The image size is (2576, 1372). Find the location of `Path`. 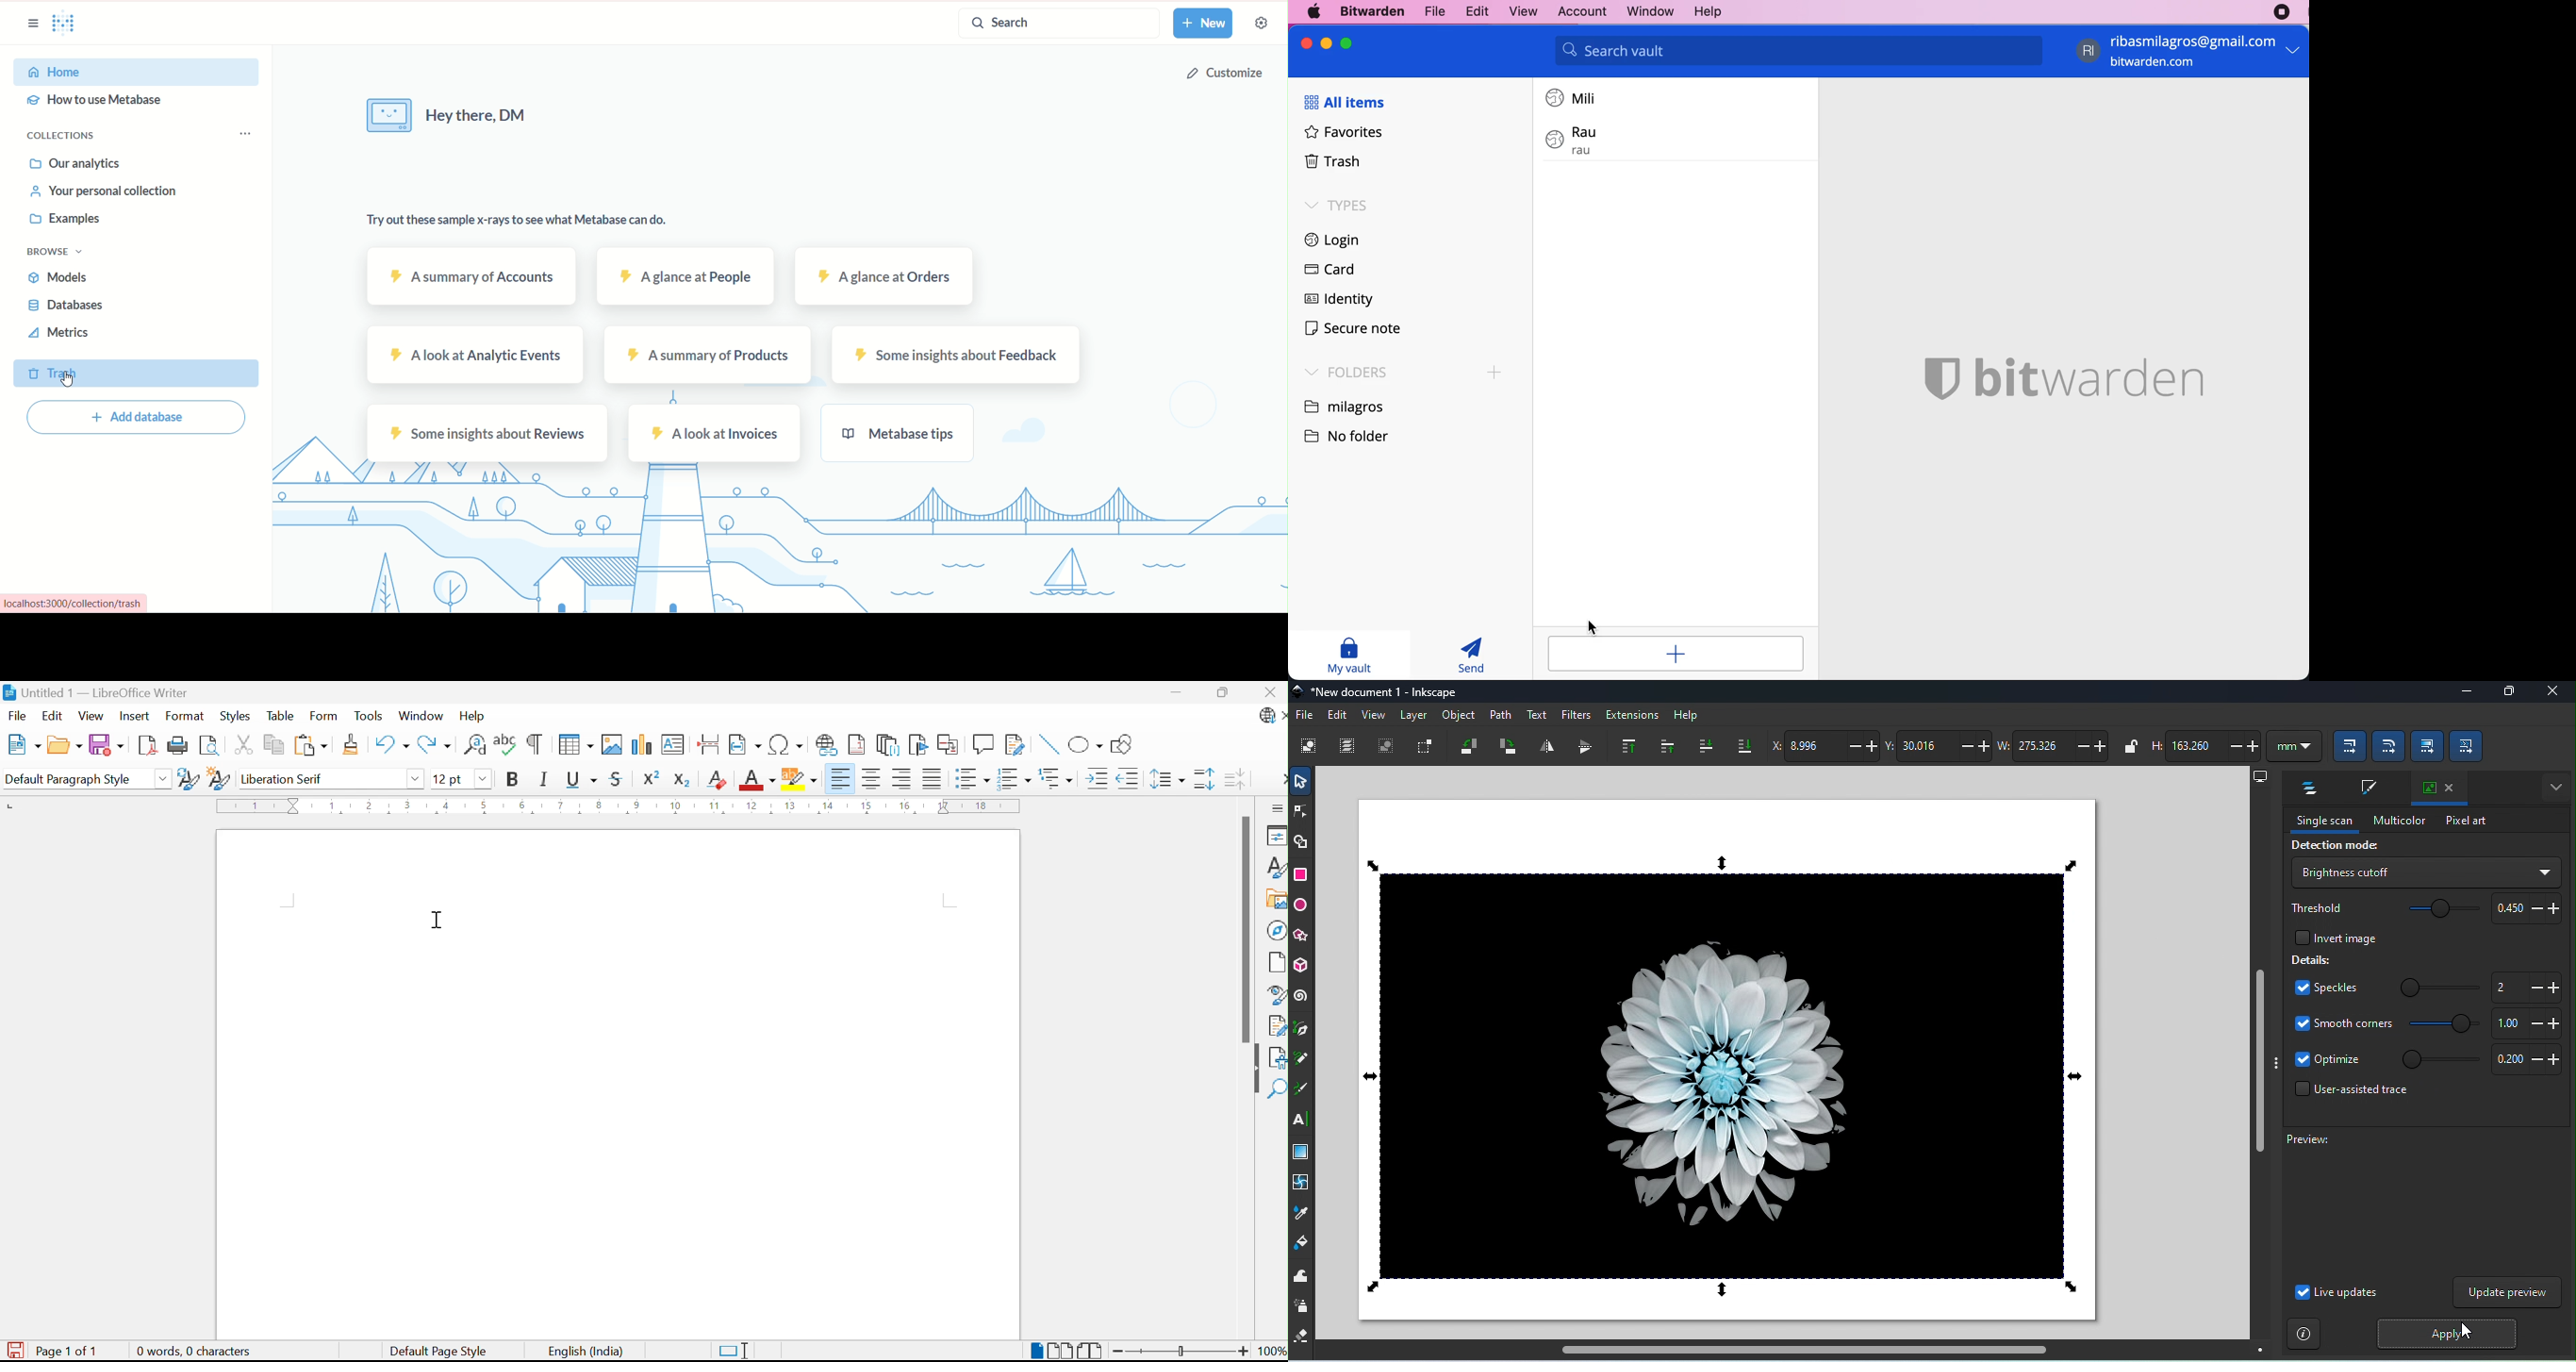

Path is located at coordinates (1502, 714).